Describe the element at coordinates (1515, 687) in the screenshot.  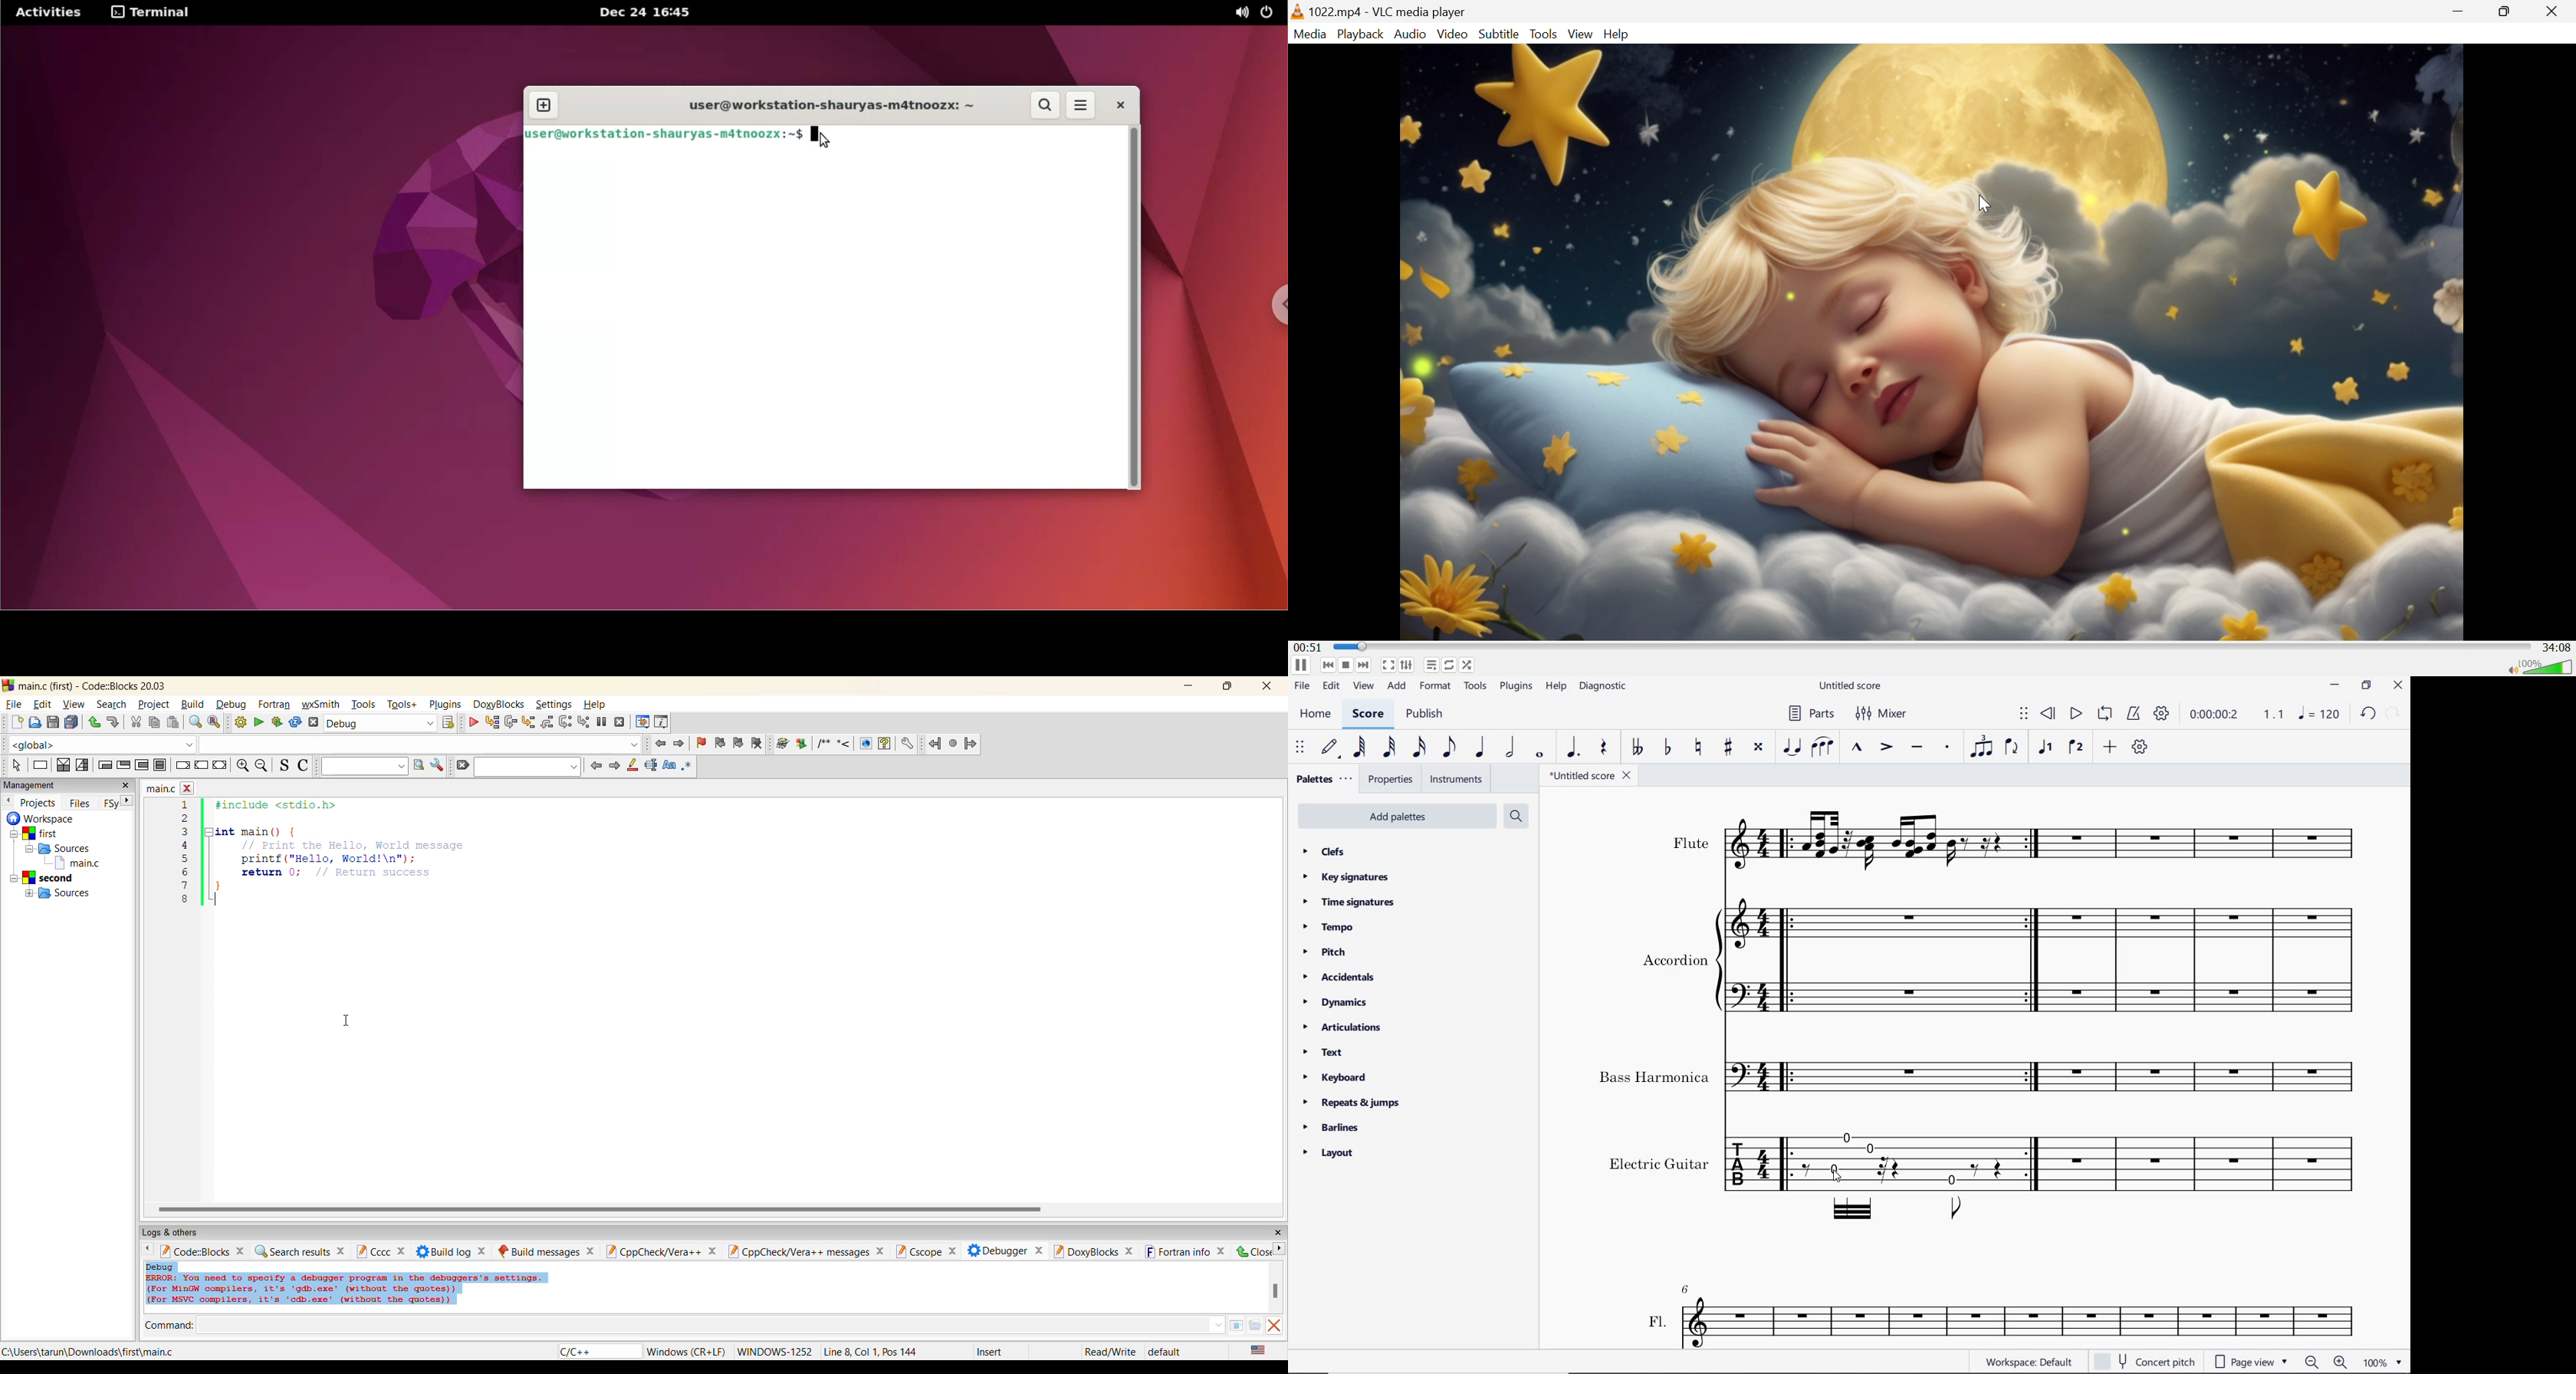
I see `plugins` at that location.